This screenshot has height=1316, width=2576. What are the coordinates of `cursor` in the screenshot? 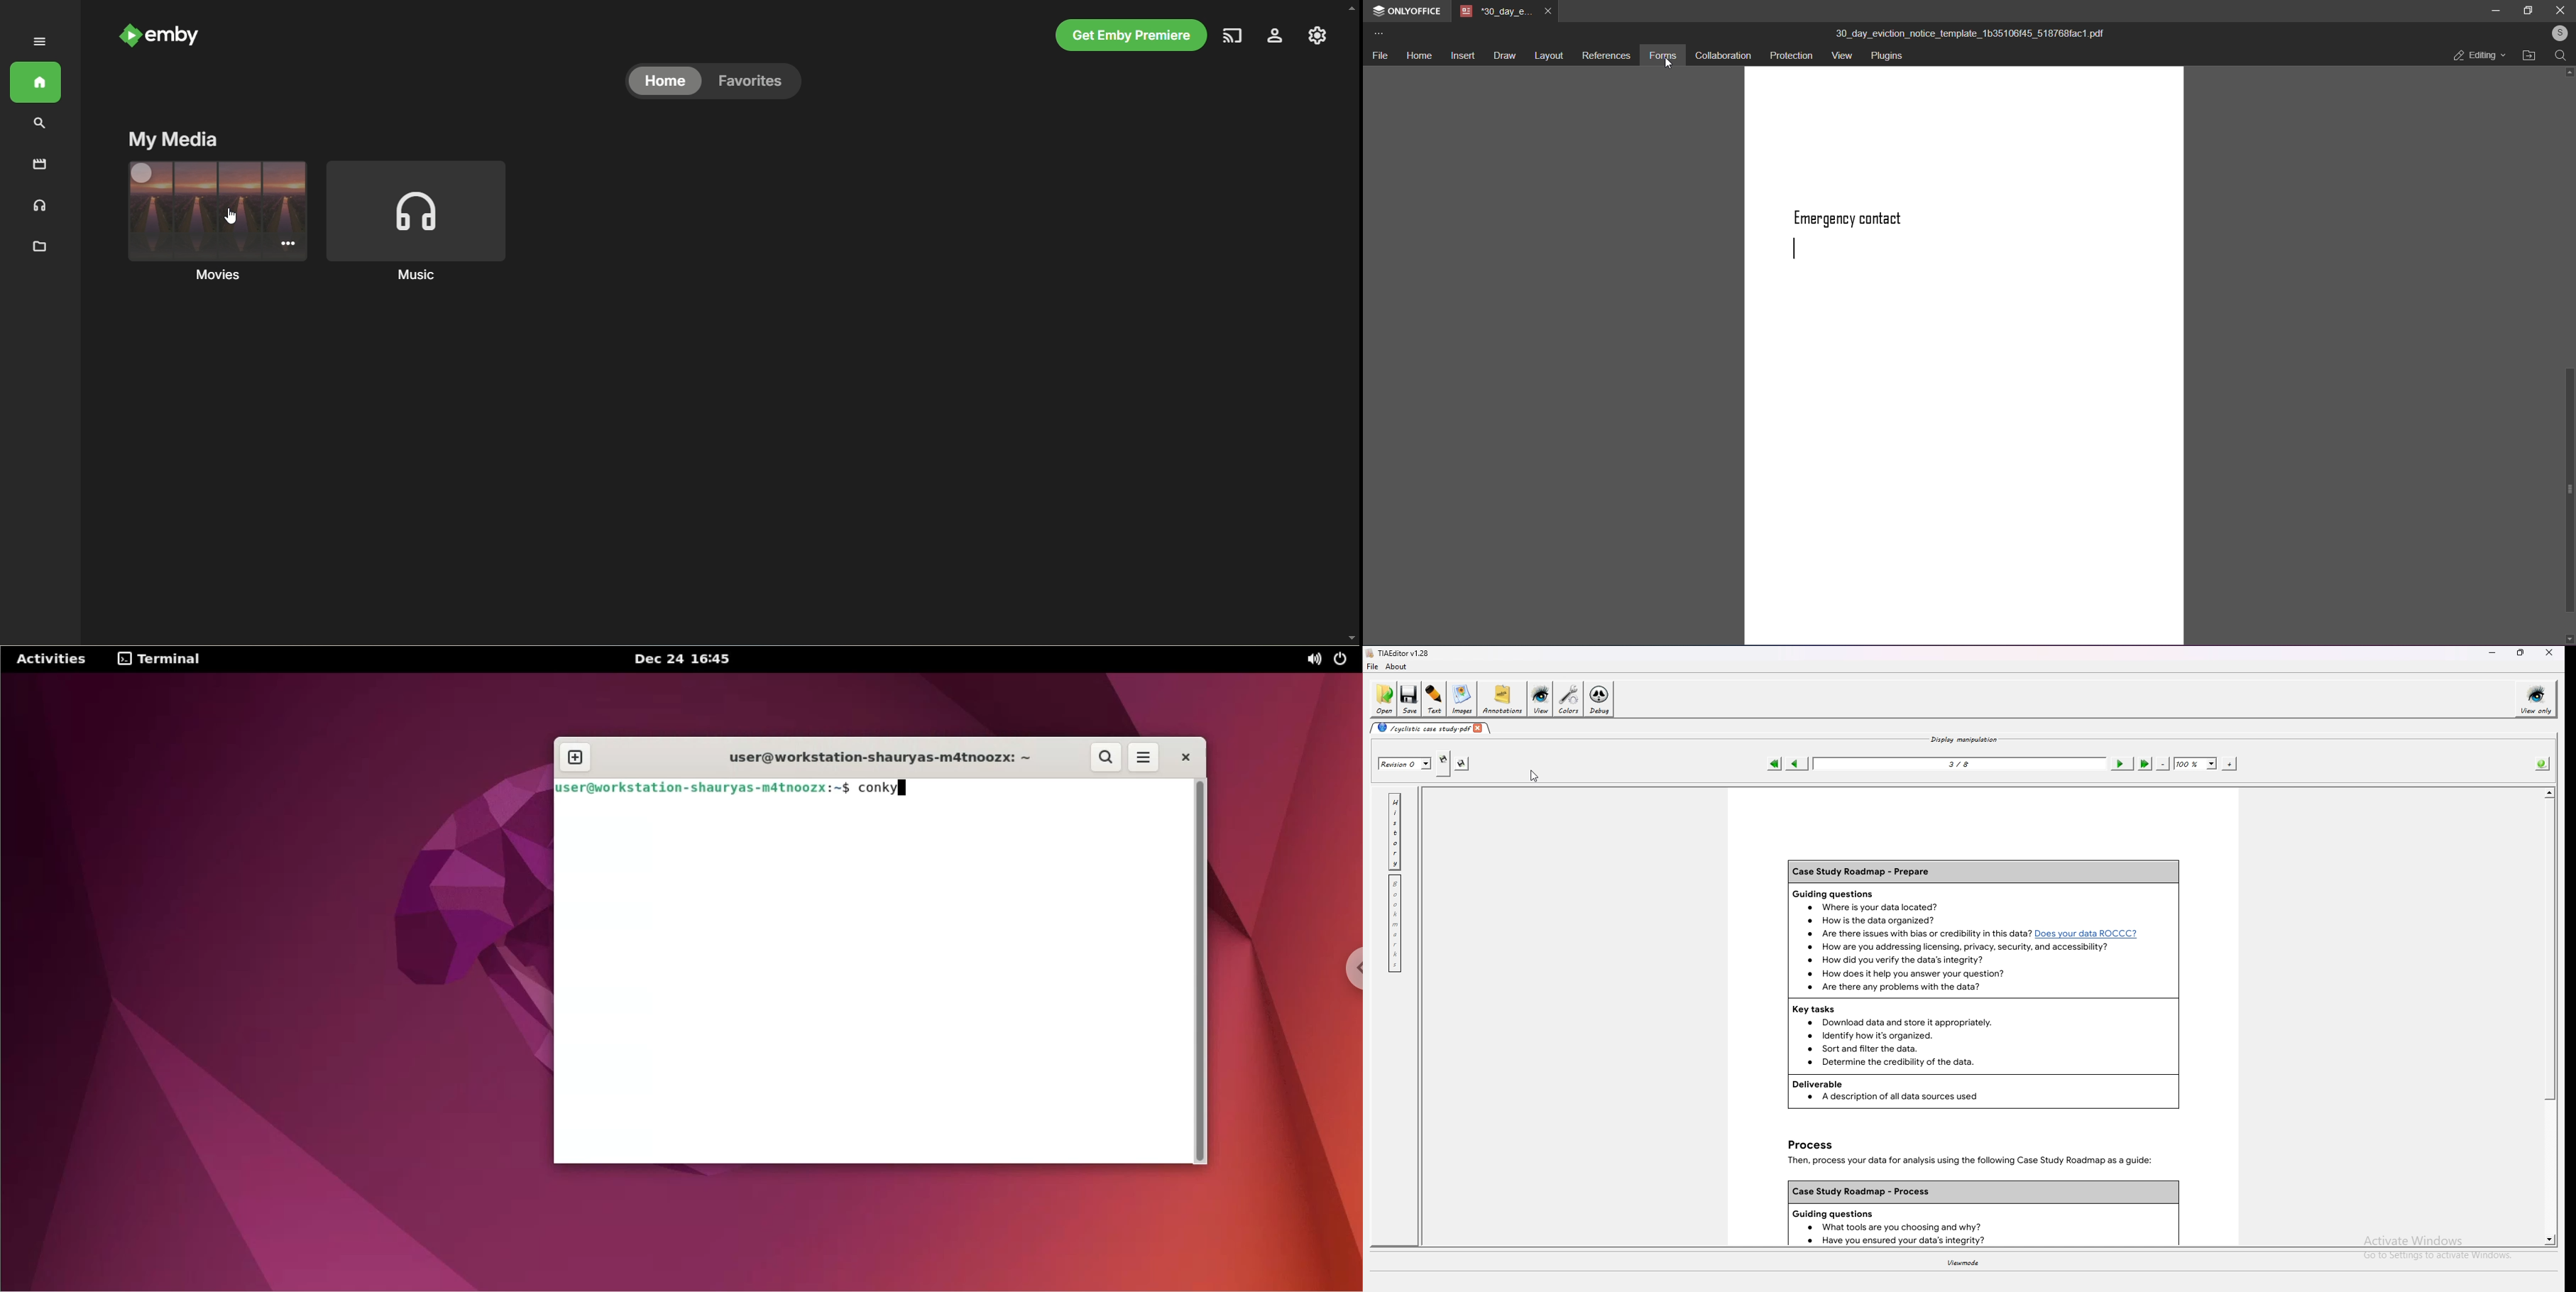 It's located at (232, 217).